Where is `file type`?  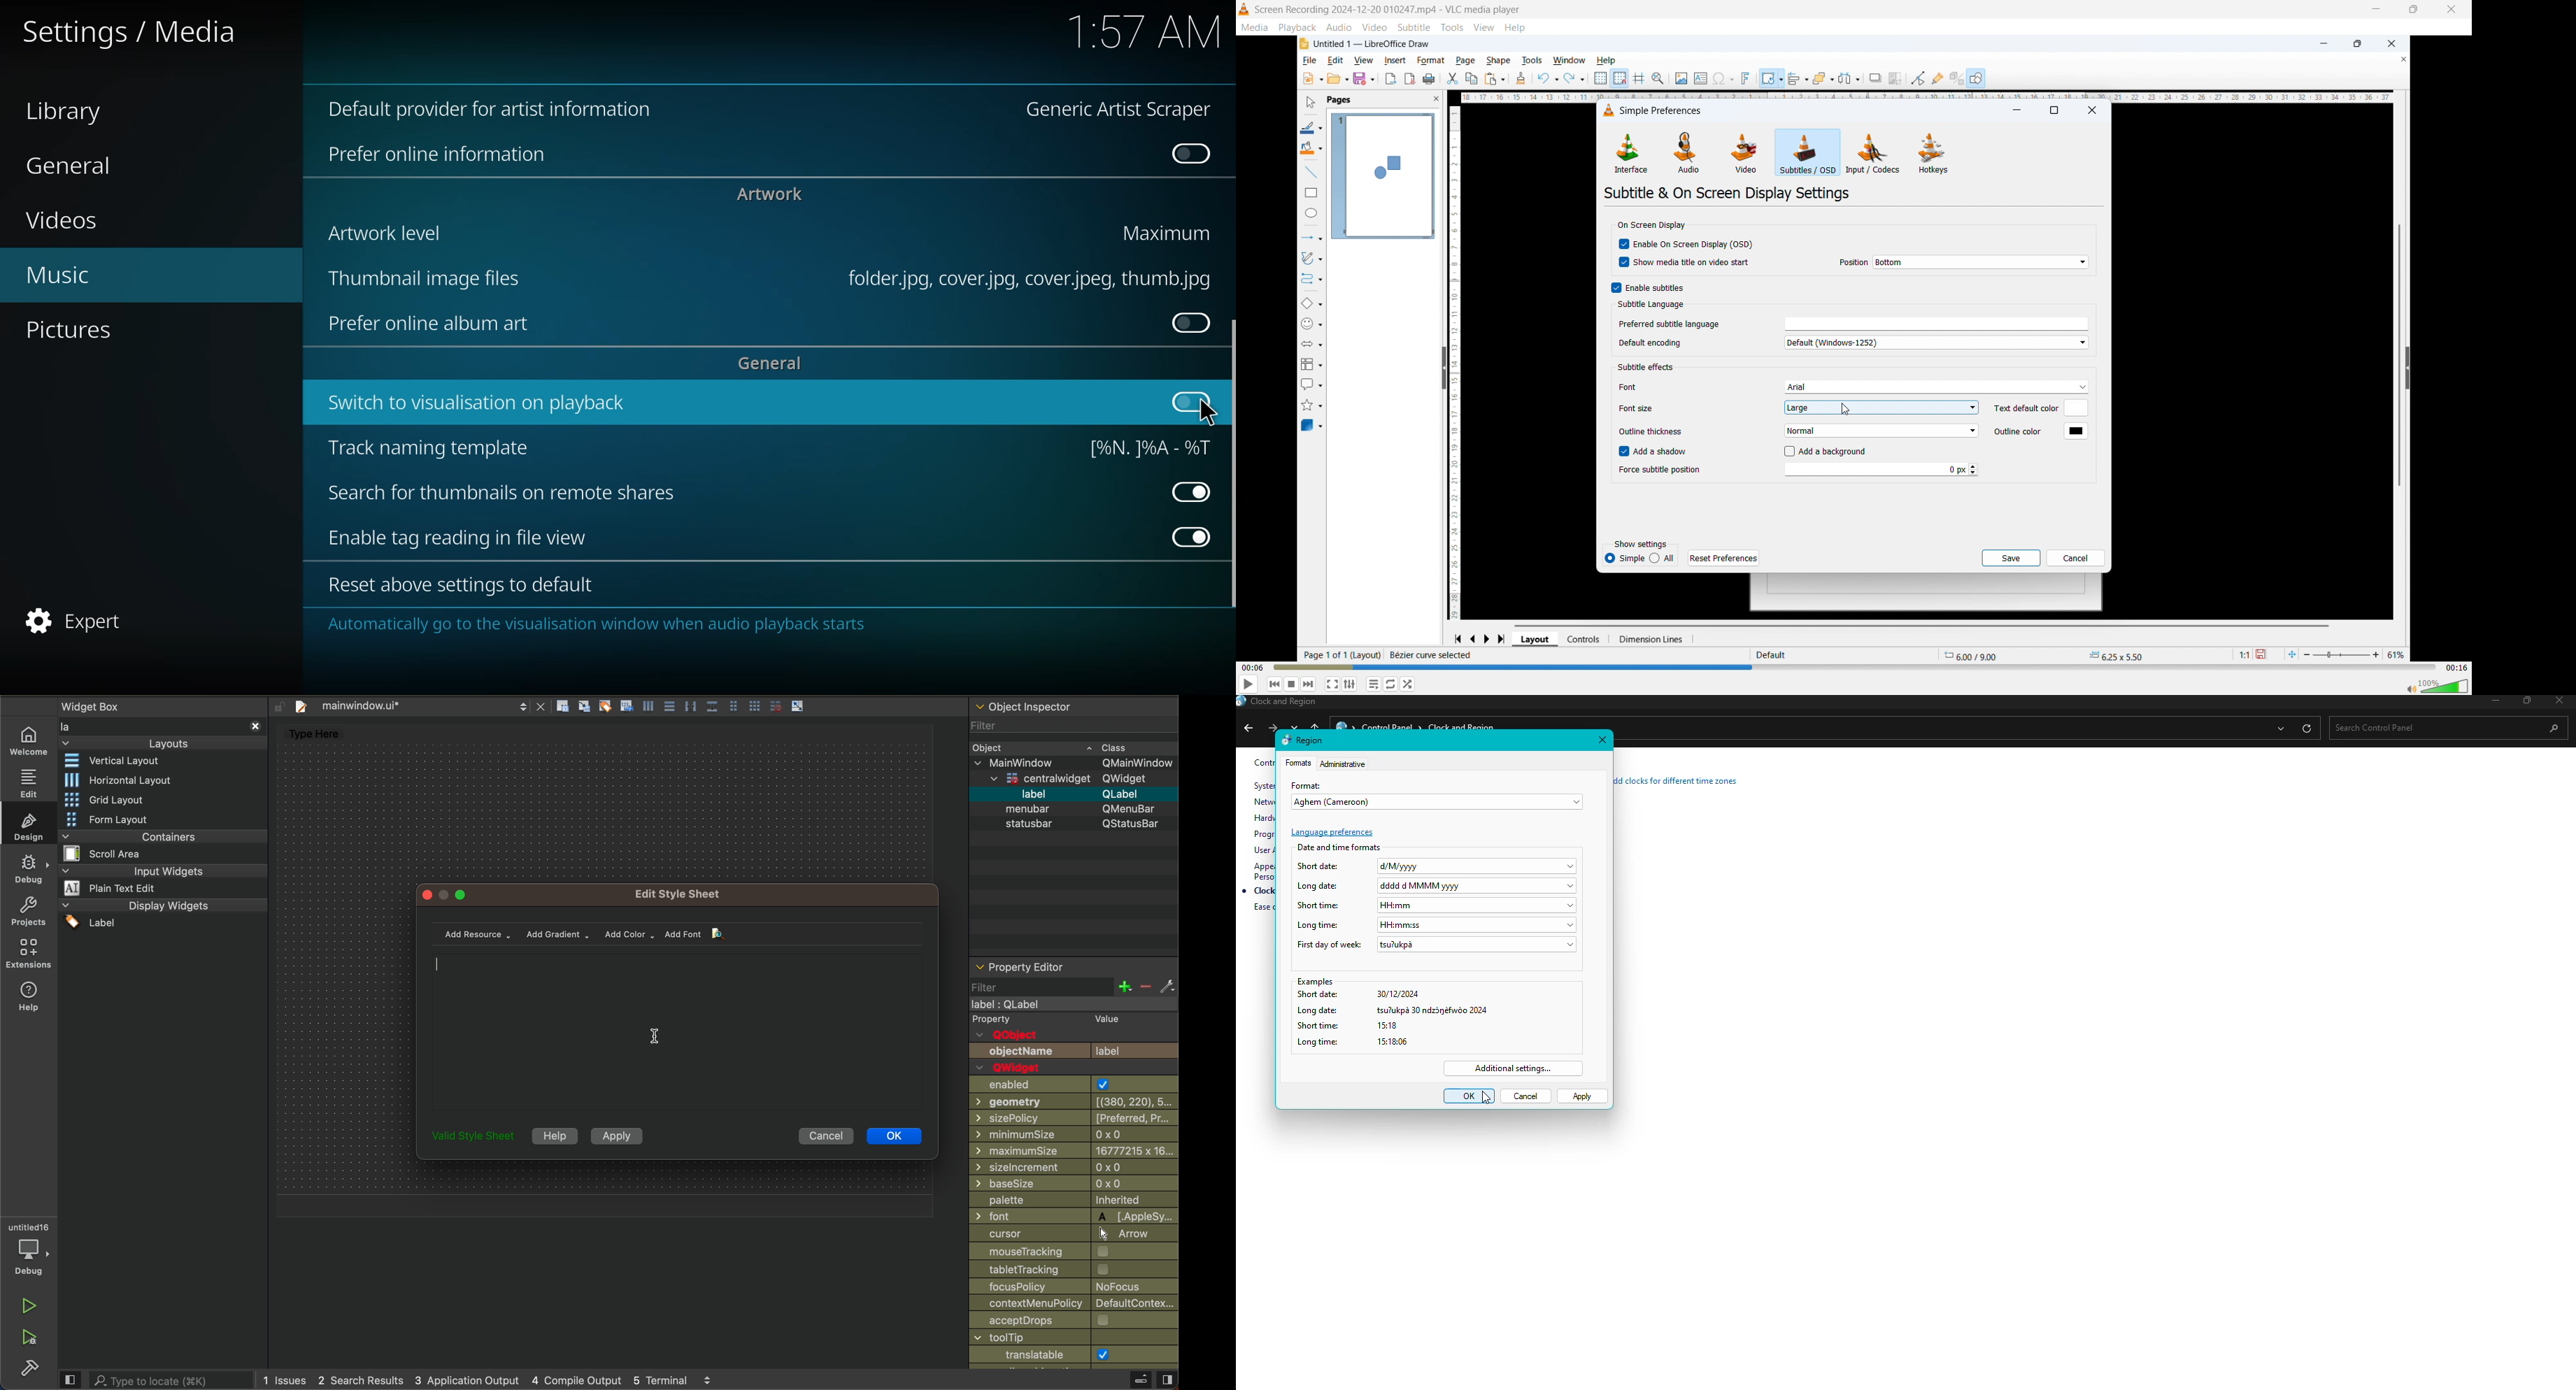 file type is located at coordinates (1024, 279).